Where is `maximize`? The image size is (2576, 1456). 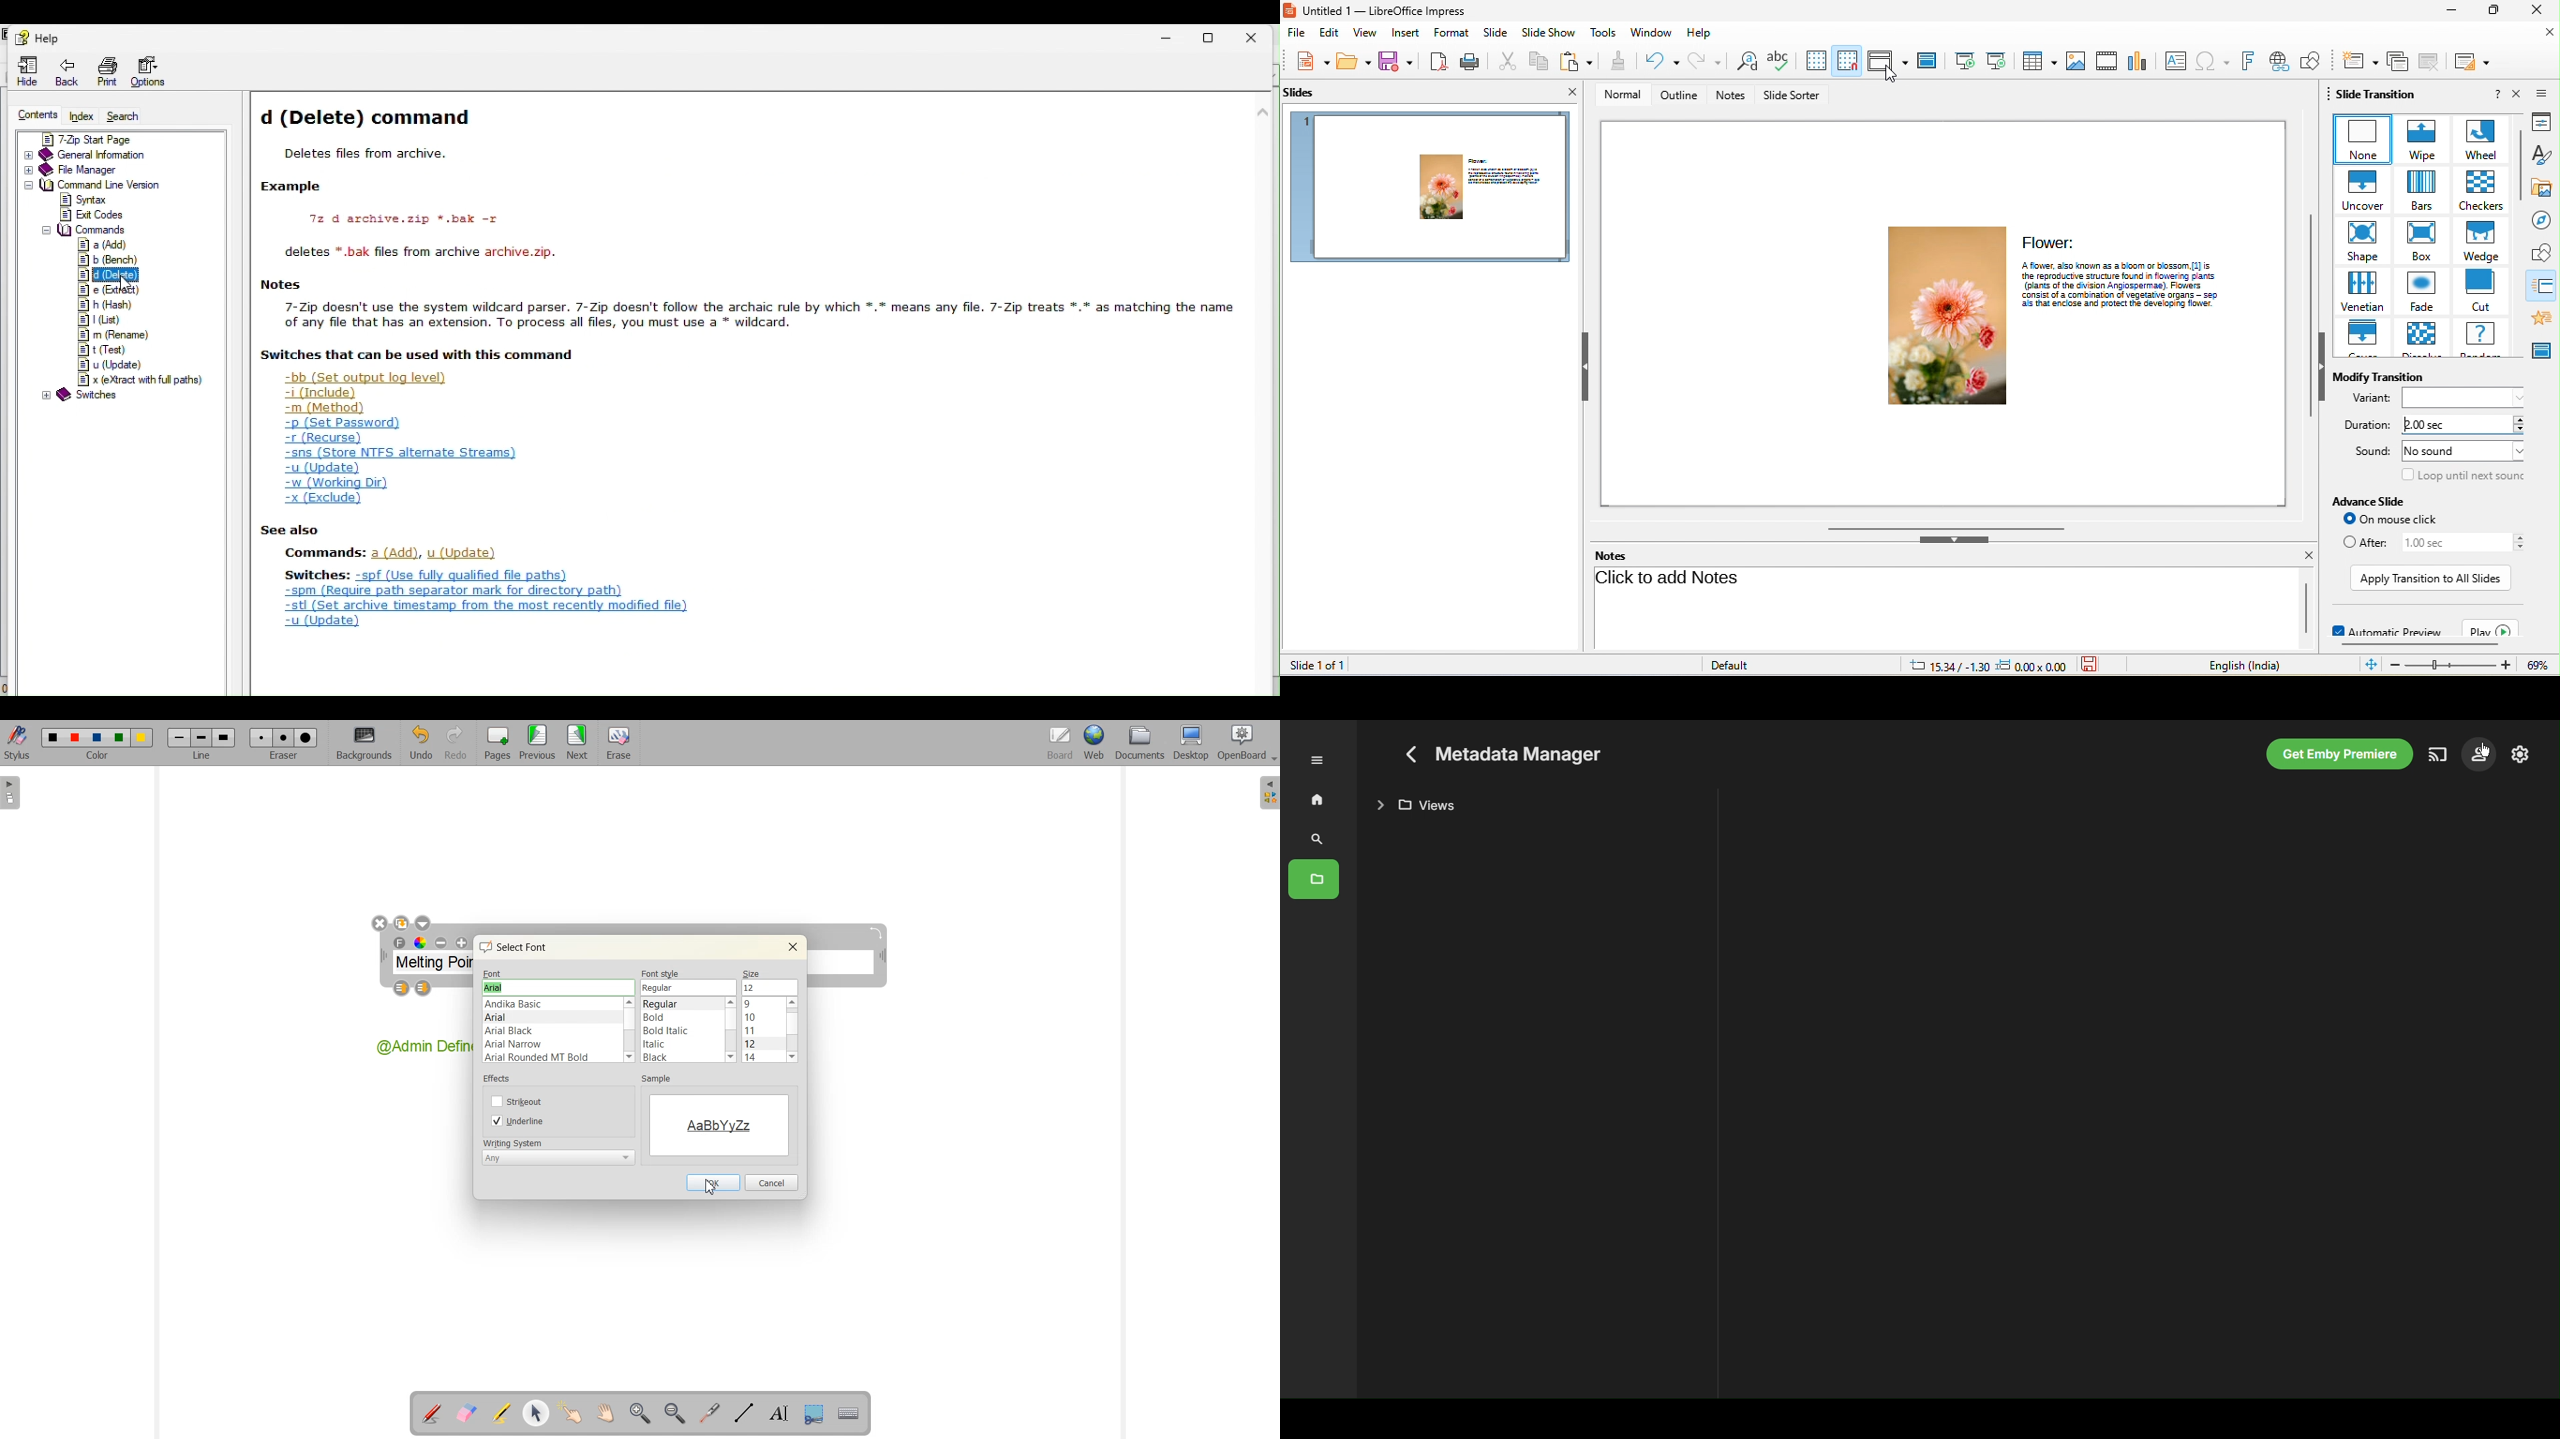
maximize is located at coordinates (2492, 11).